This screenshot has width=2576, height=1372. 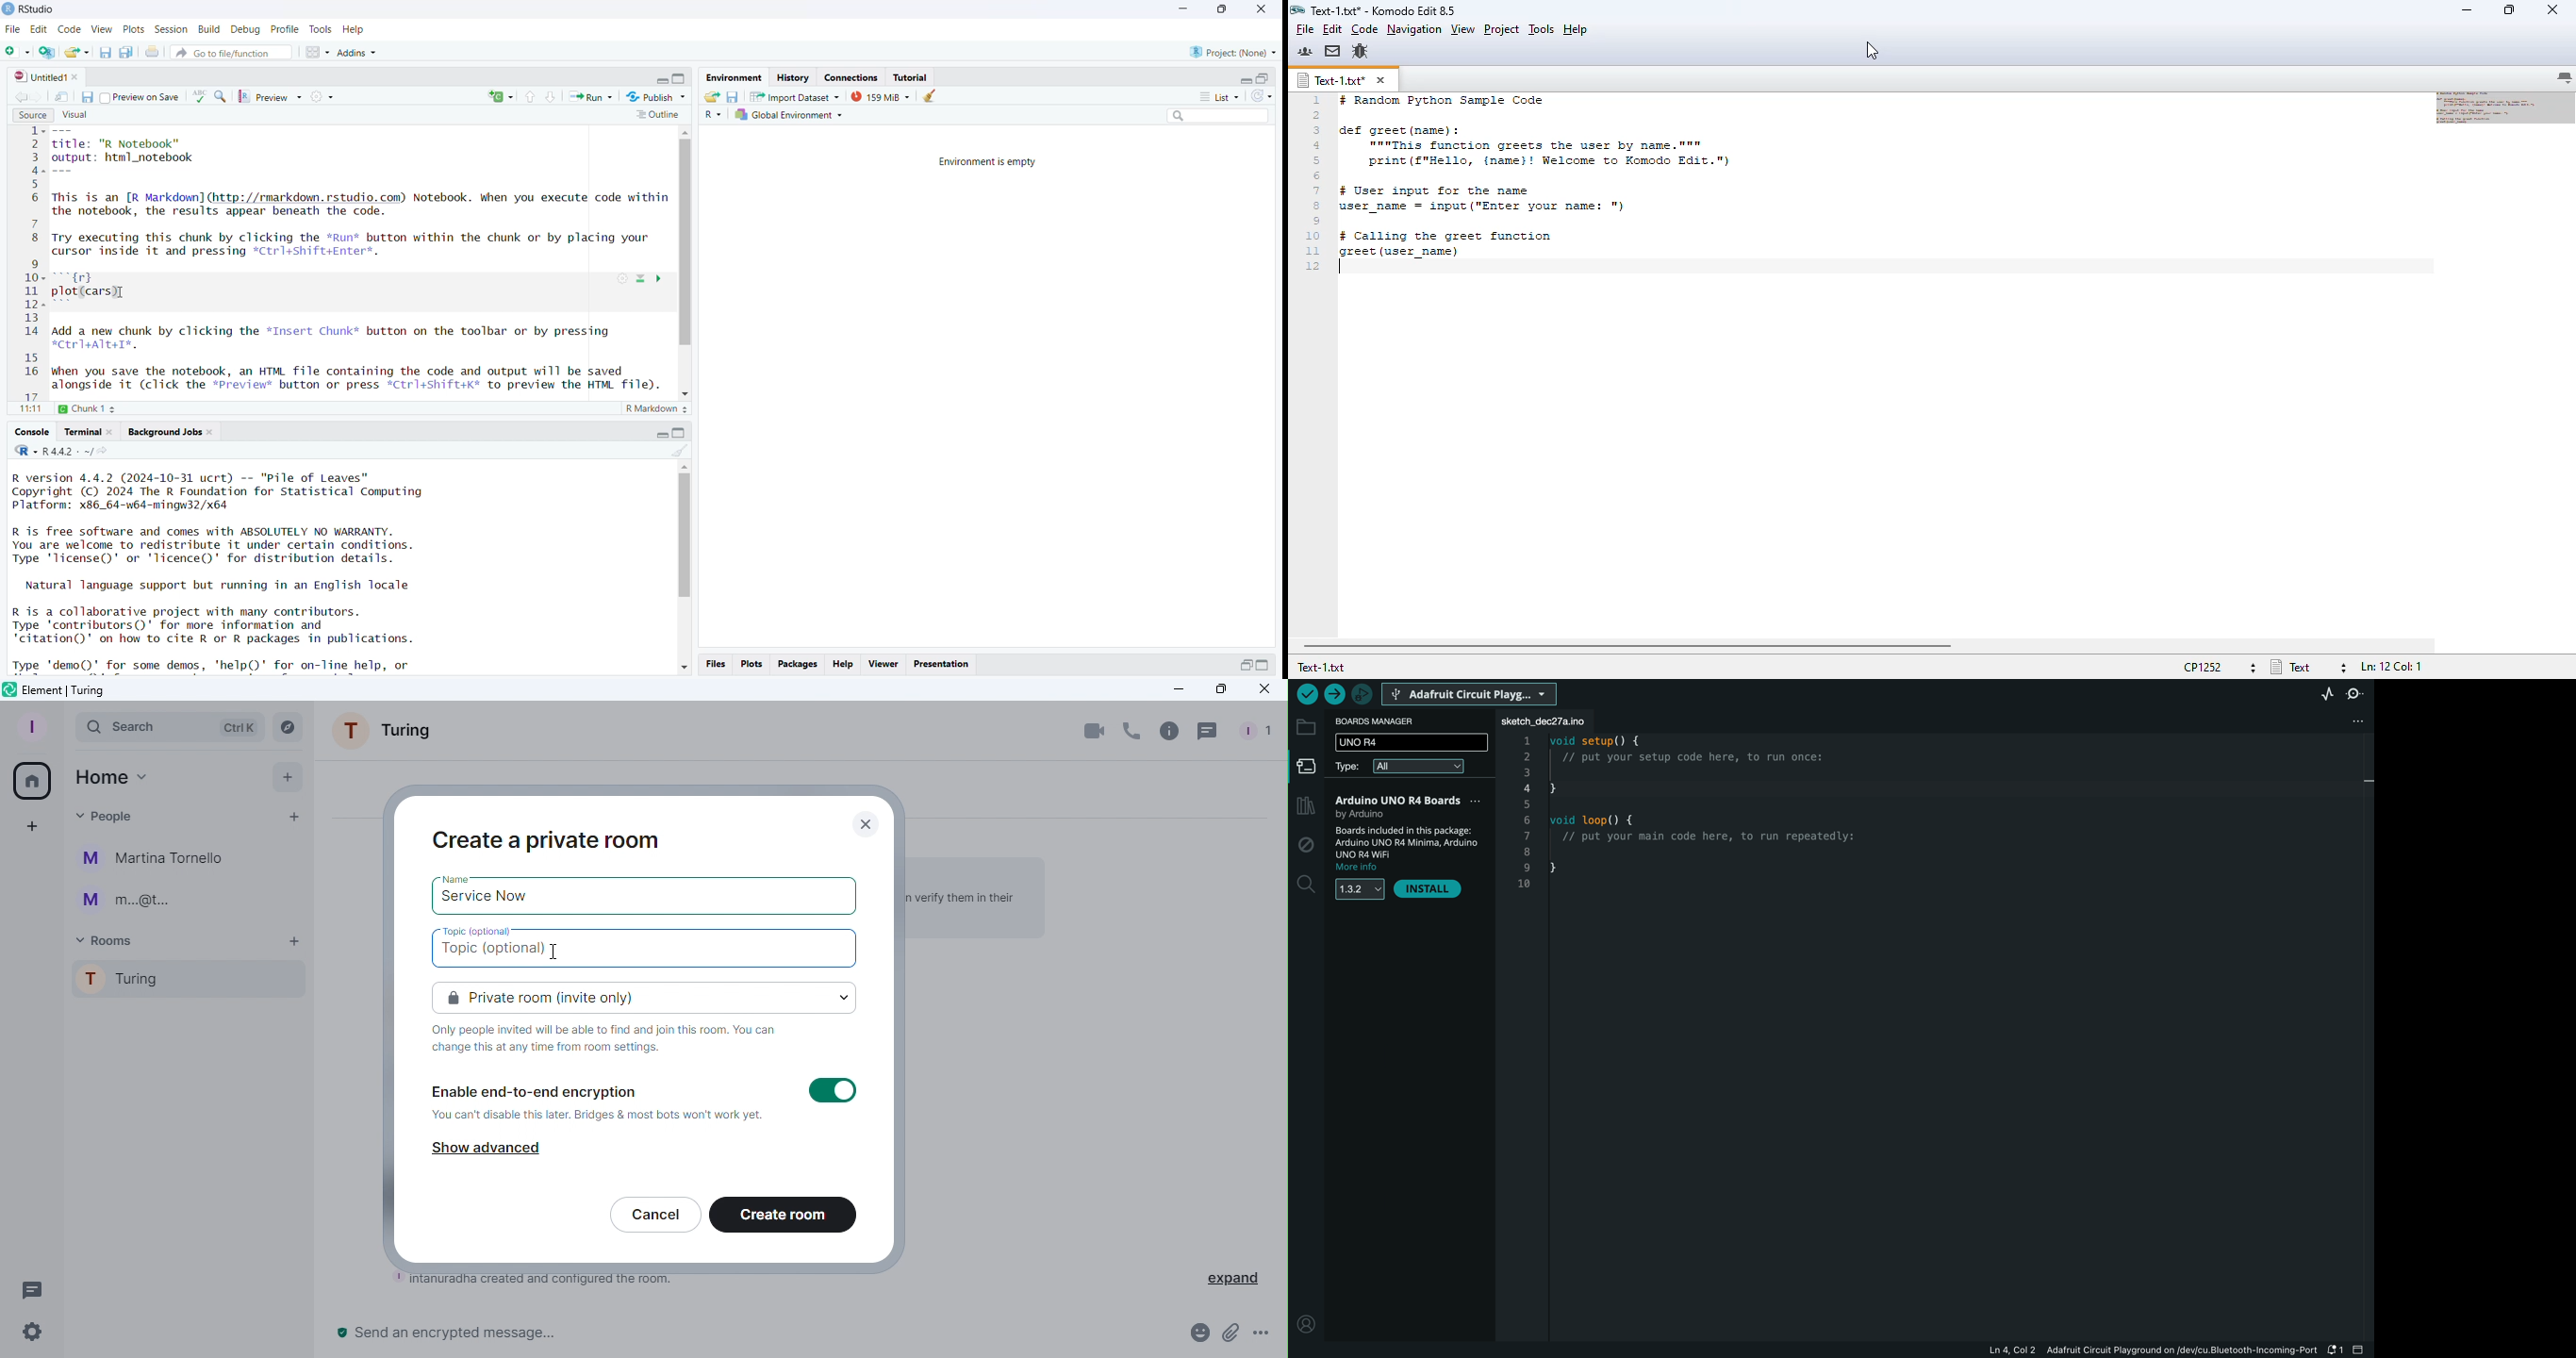 I want to click on Import dataset, so click(x=794, y=96).